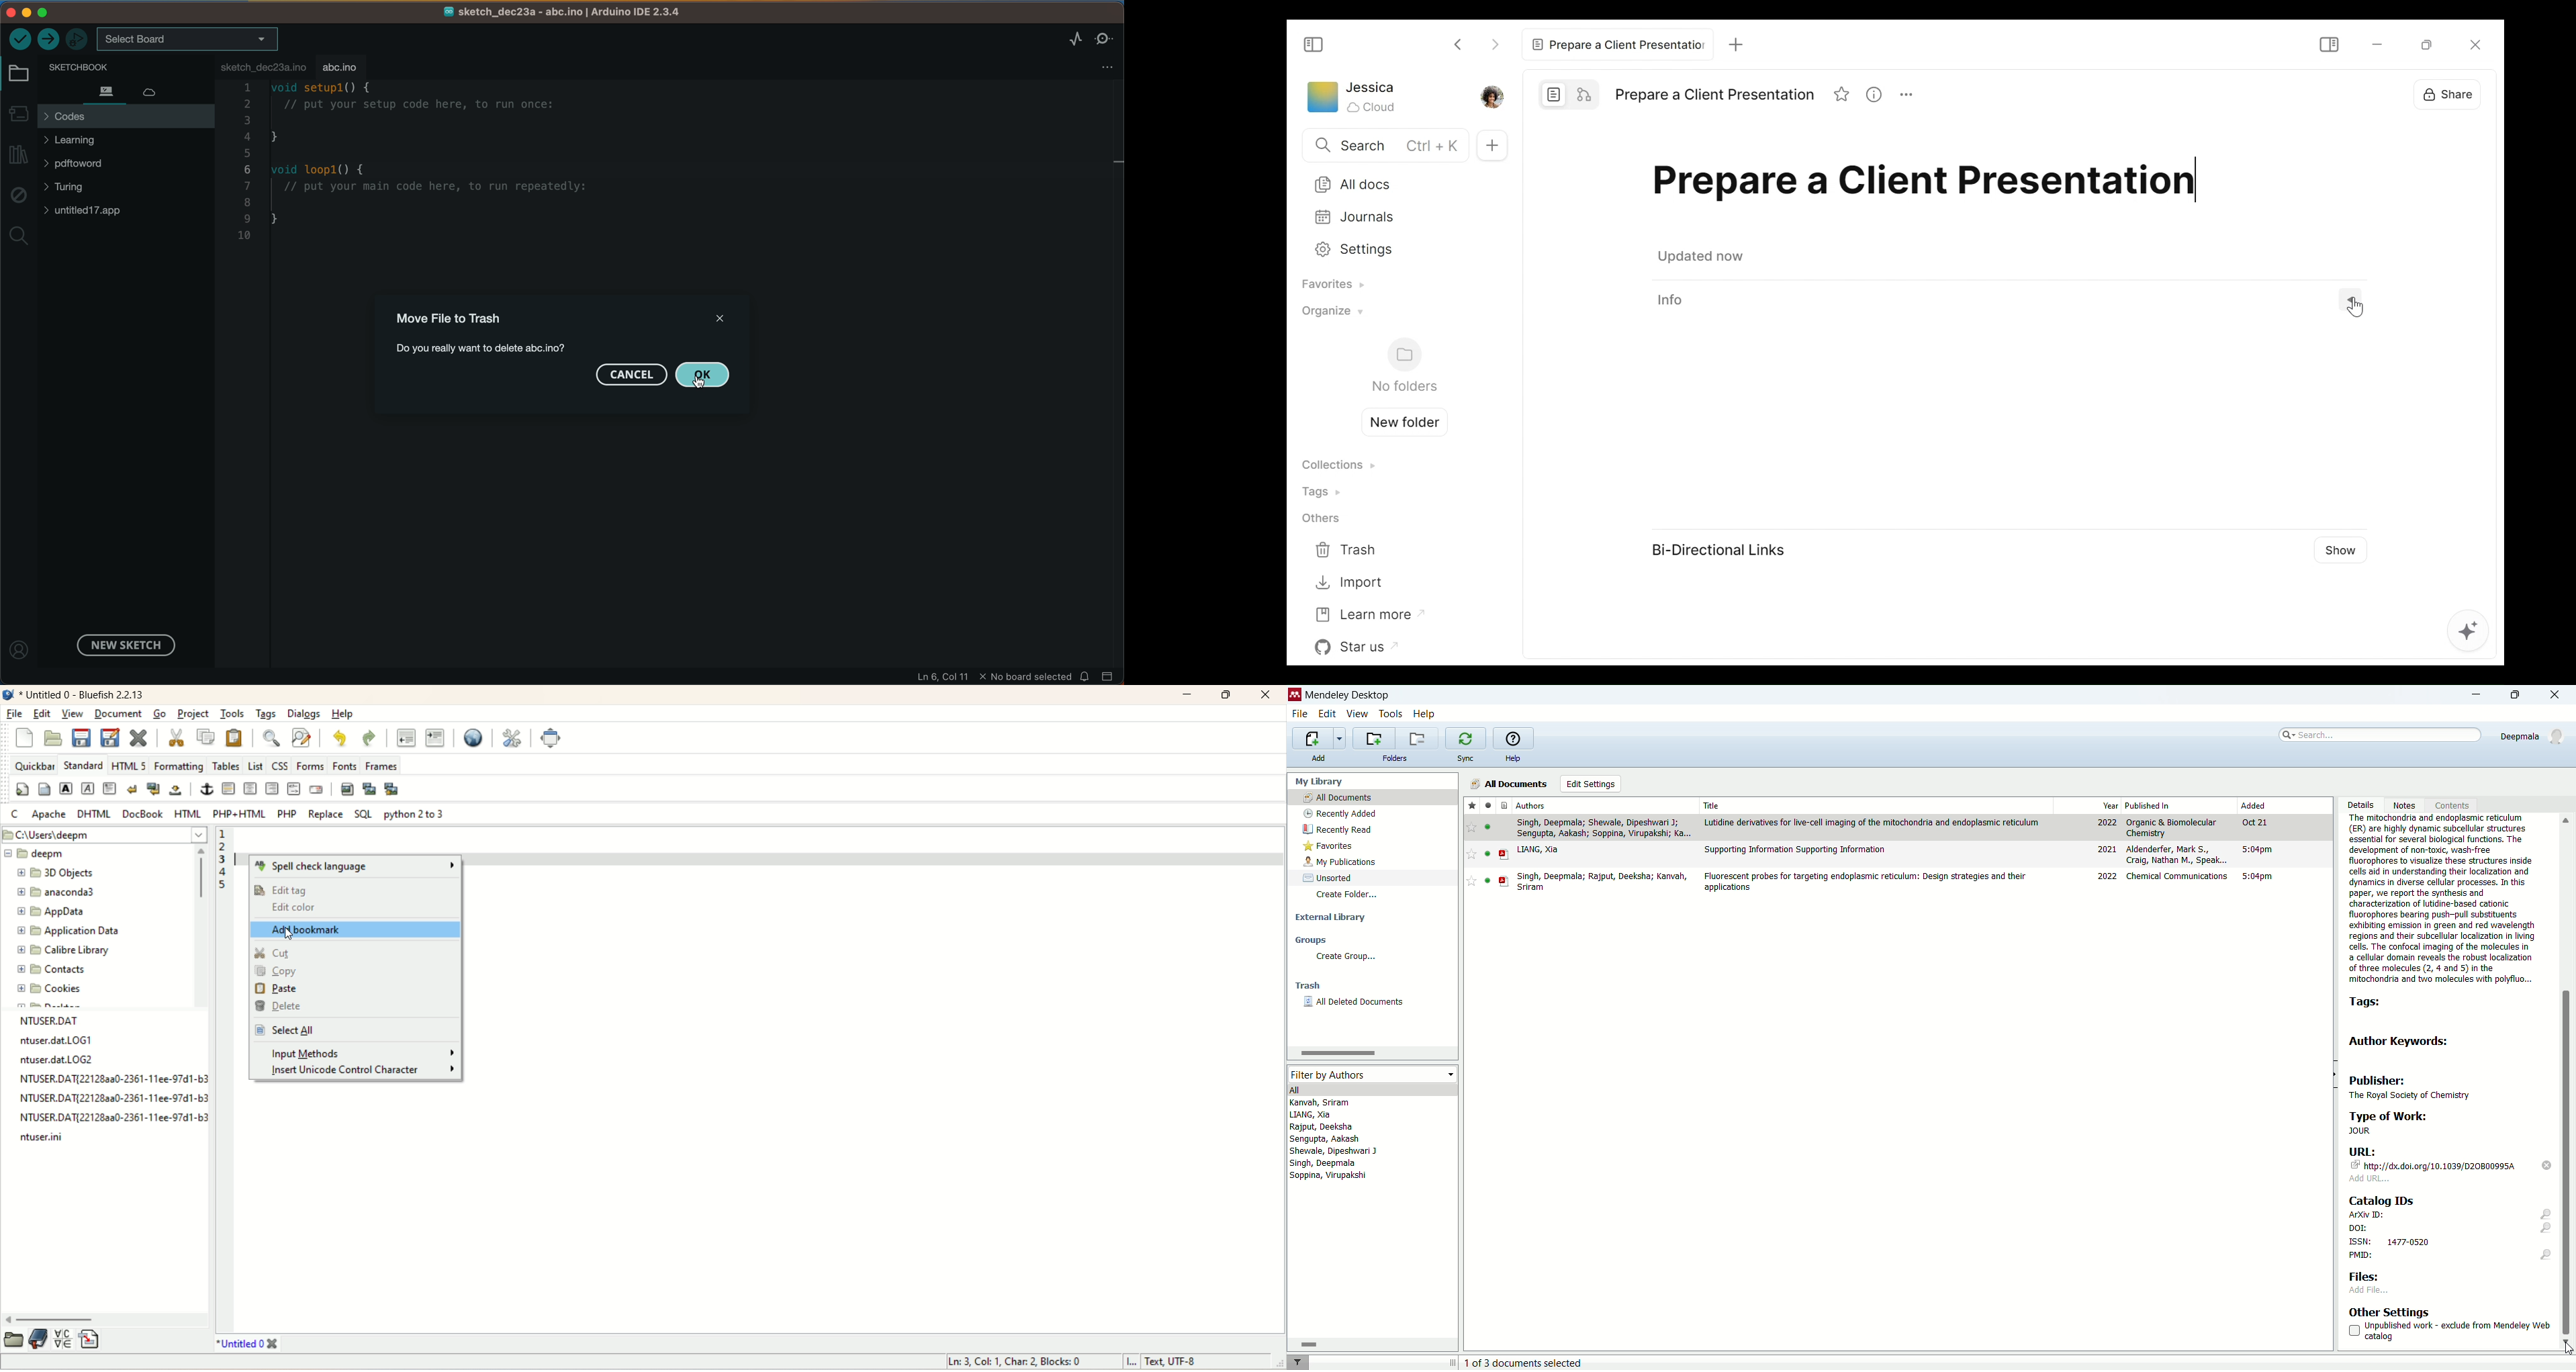 Image resolution: width=2576 pixels, height=1372 pixels. What do you see at coordinates (472, 739) in the screenshot?
I see `preview in browser` at bounding box center [472, 739].